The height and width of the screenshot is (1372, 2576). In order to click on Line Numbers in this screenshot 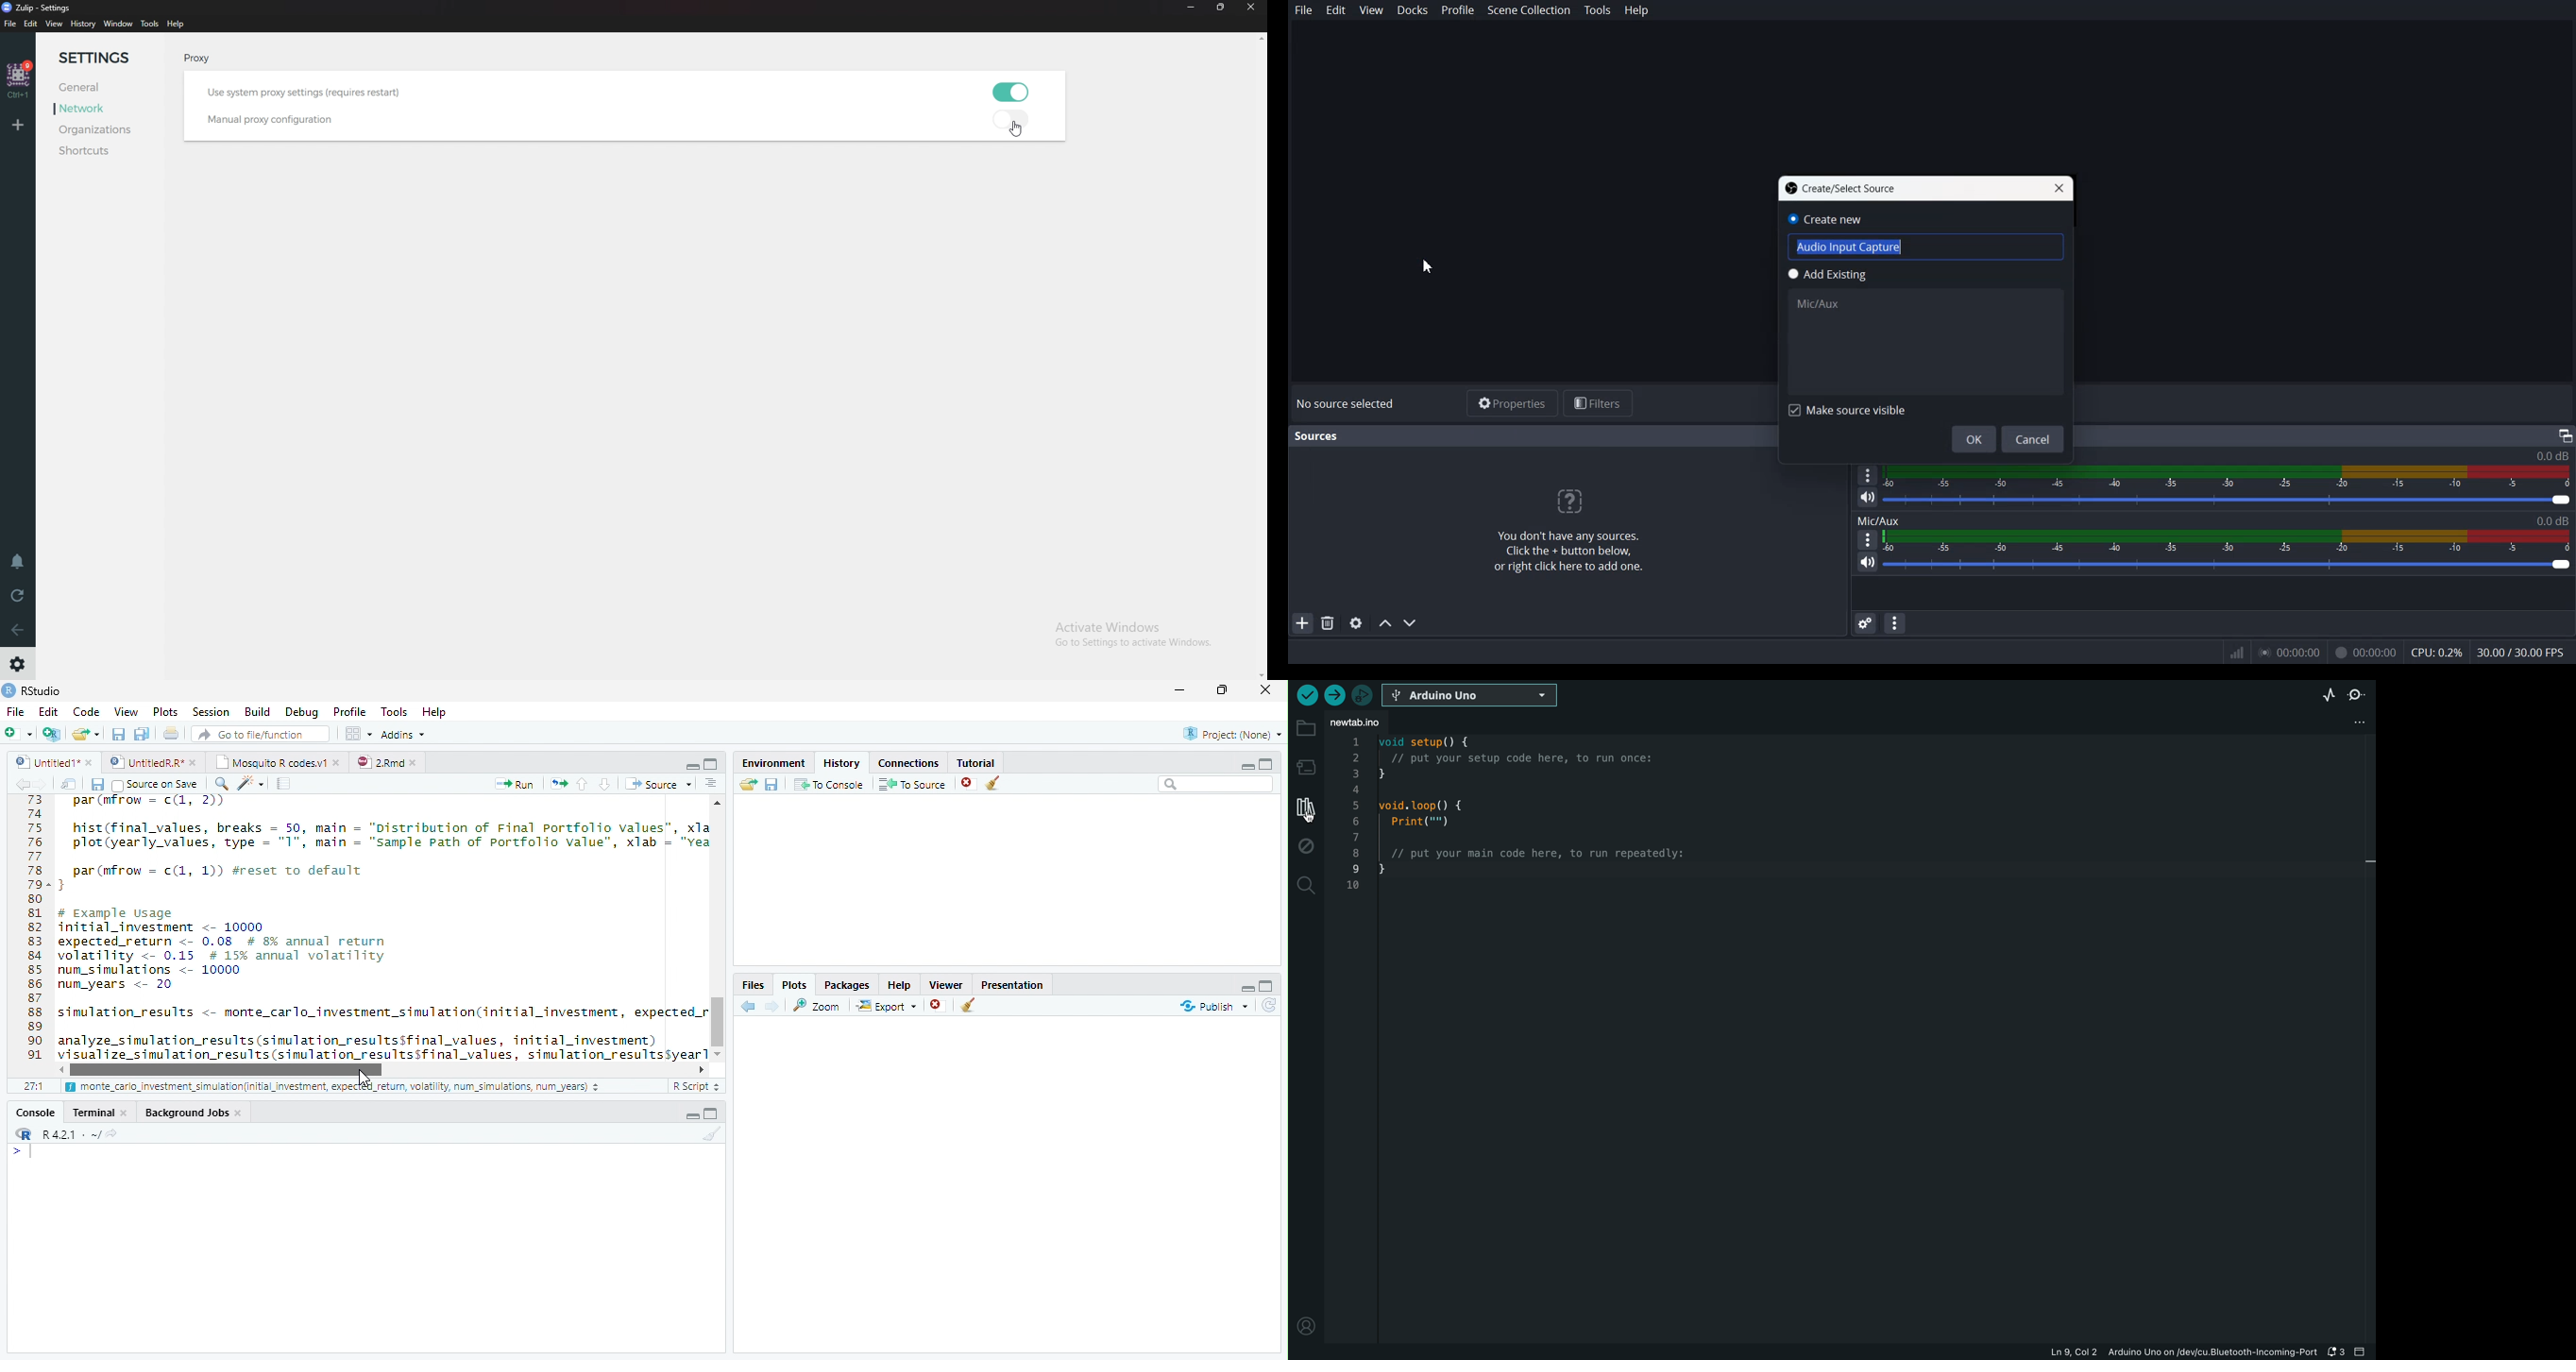, I will do `click(33, 935)`.